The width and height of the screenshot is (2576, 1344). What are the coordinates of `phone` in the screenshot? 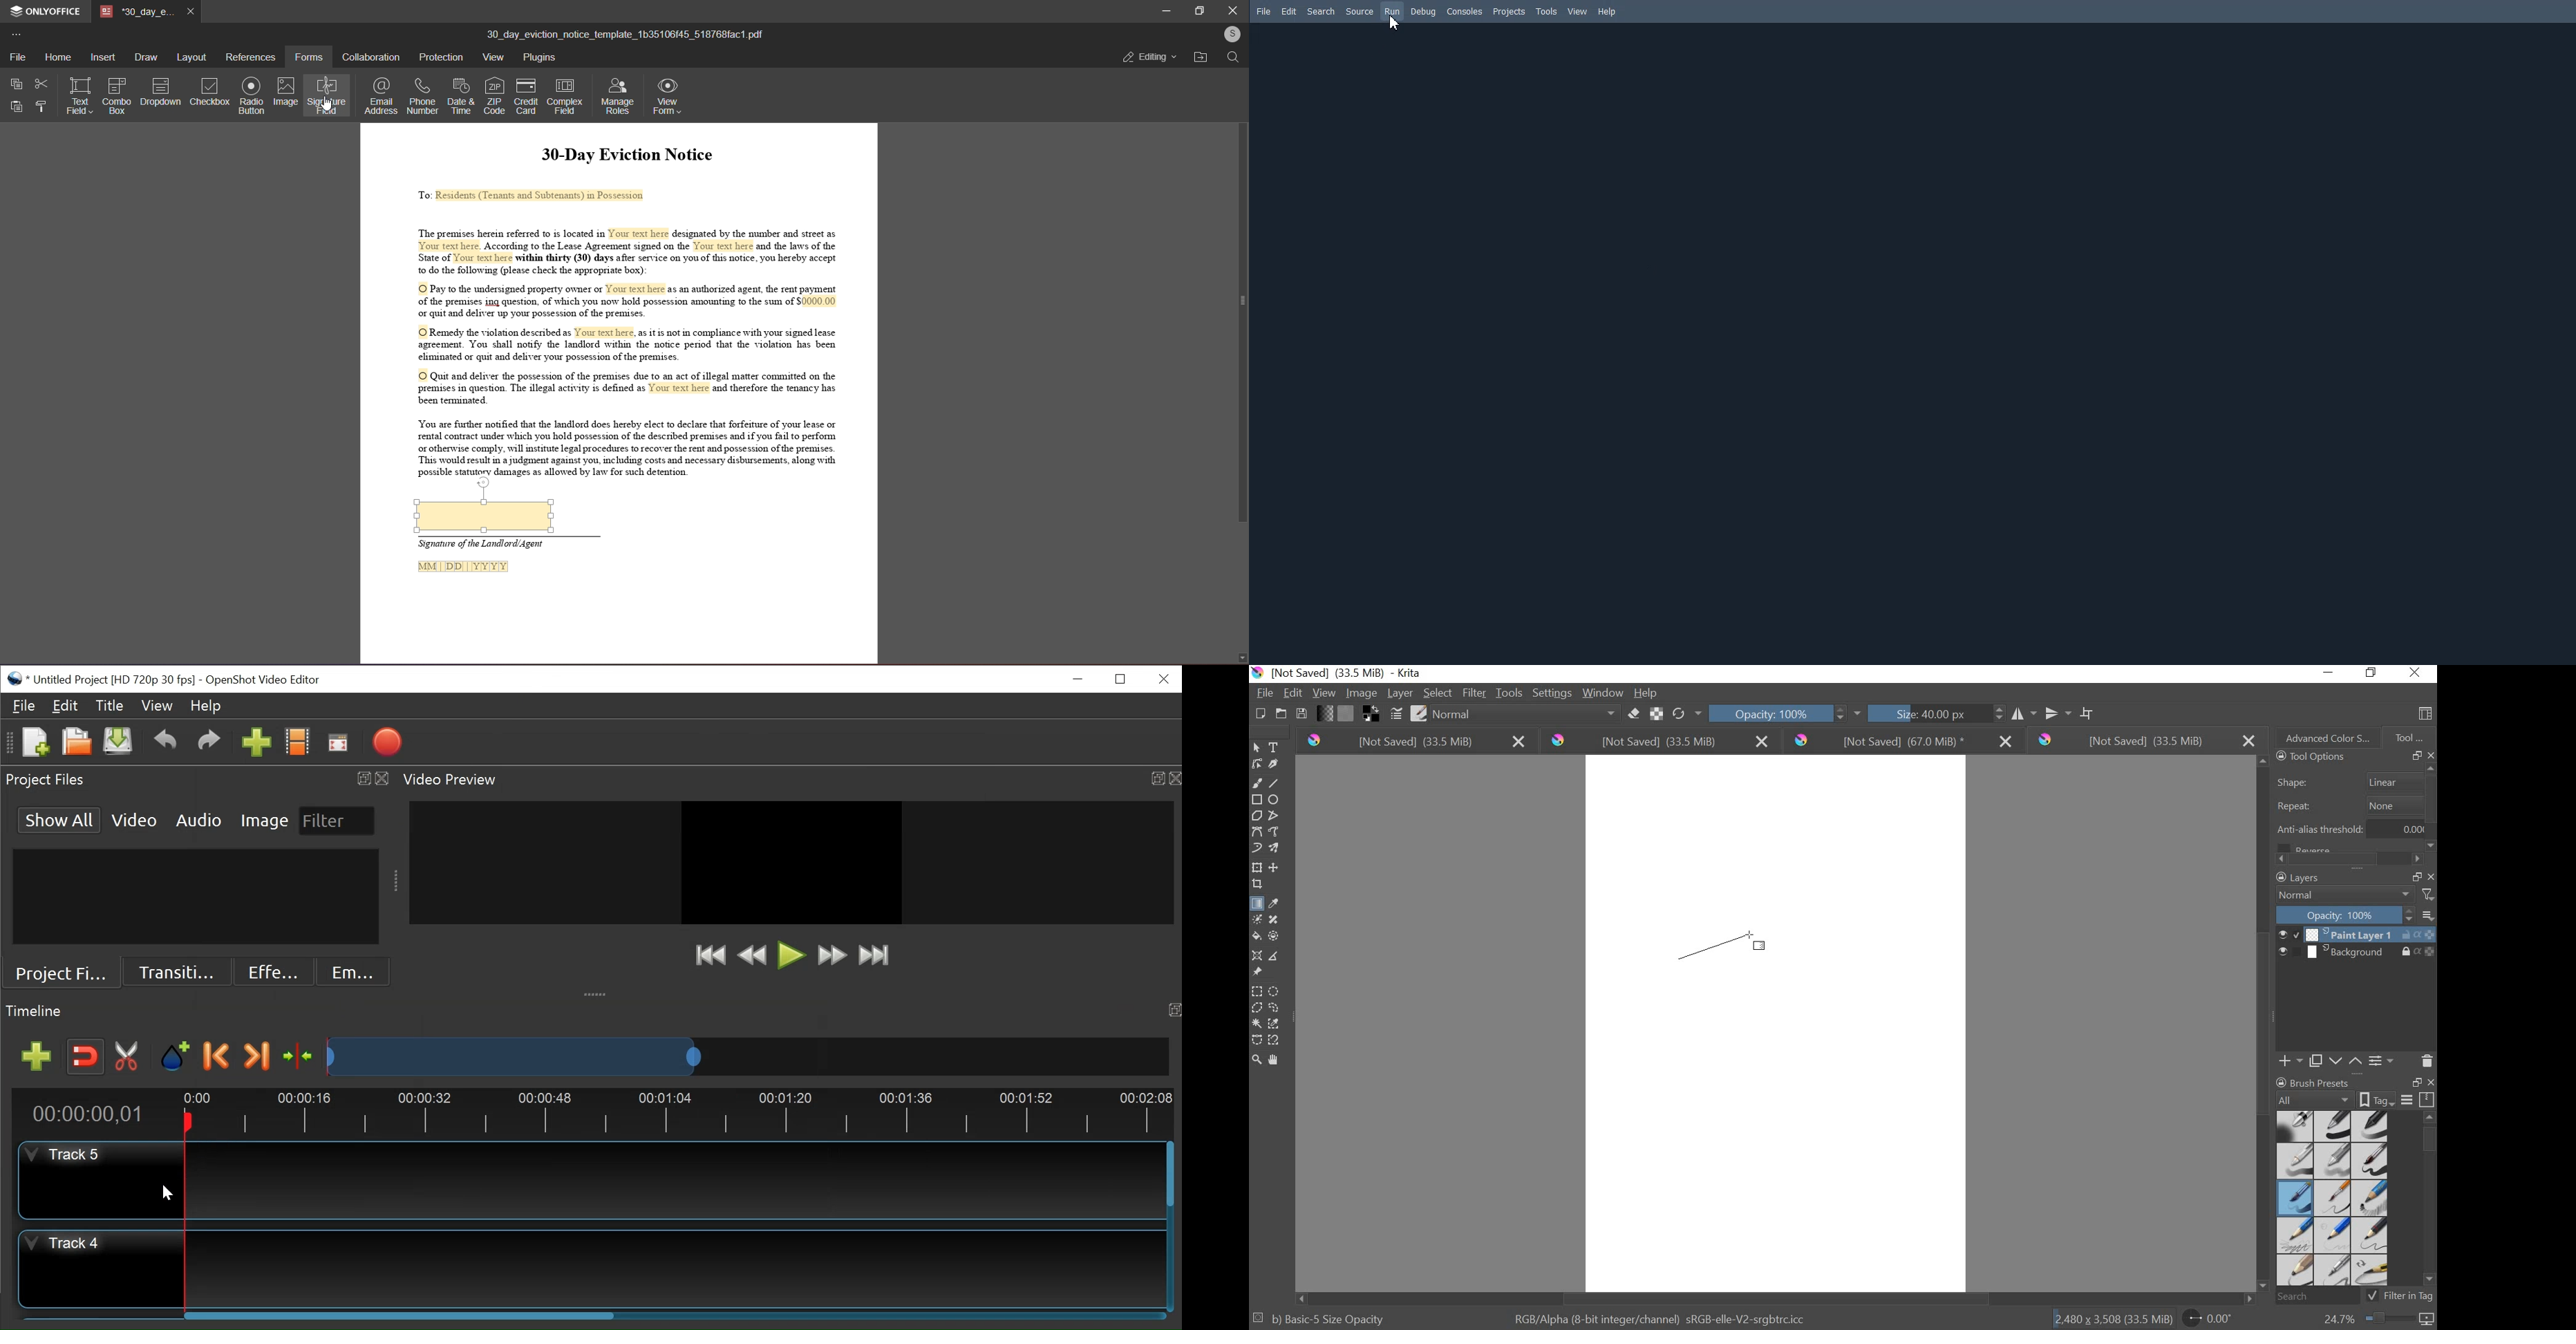 It's located at (422, 95).